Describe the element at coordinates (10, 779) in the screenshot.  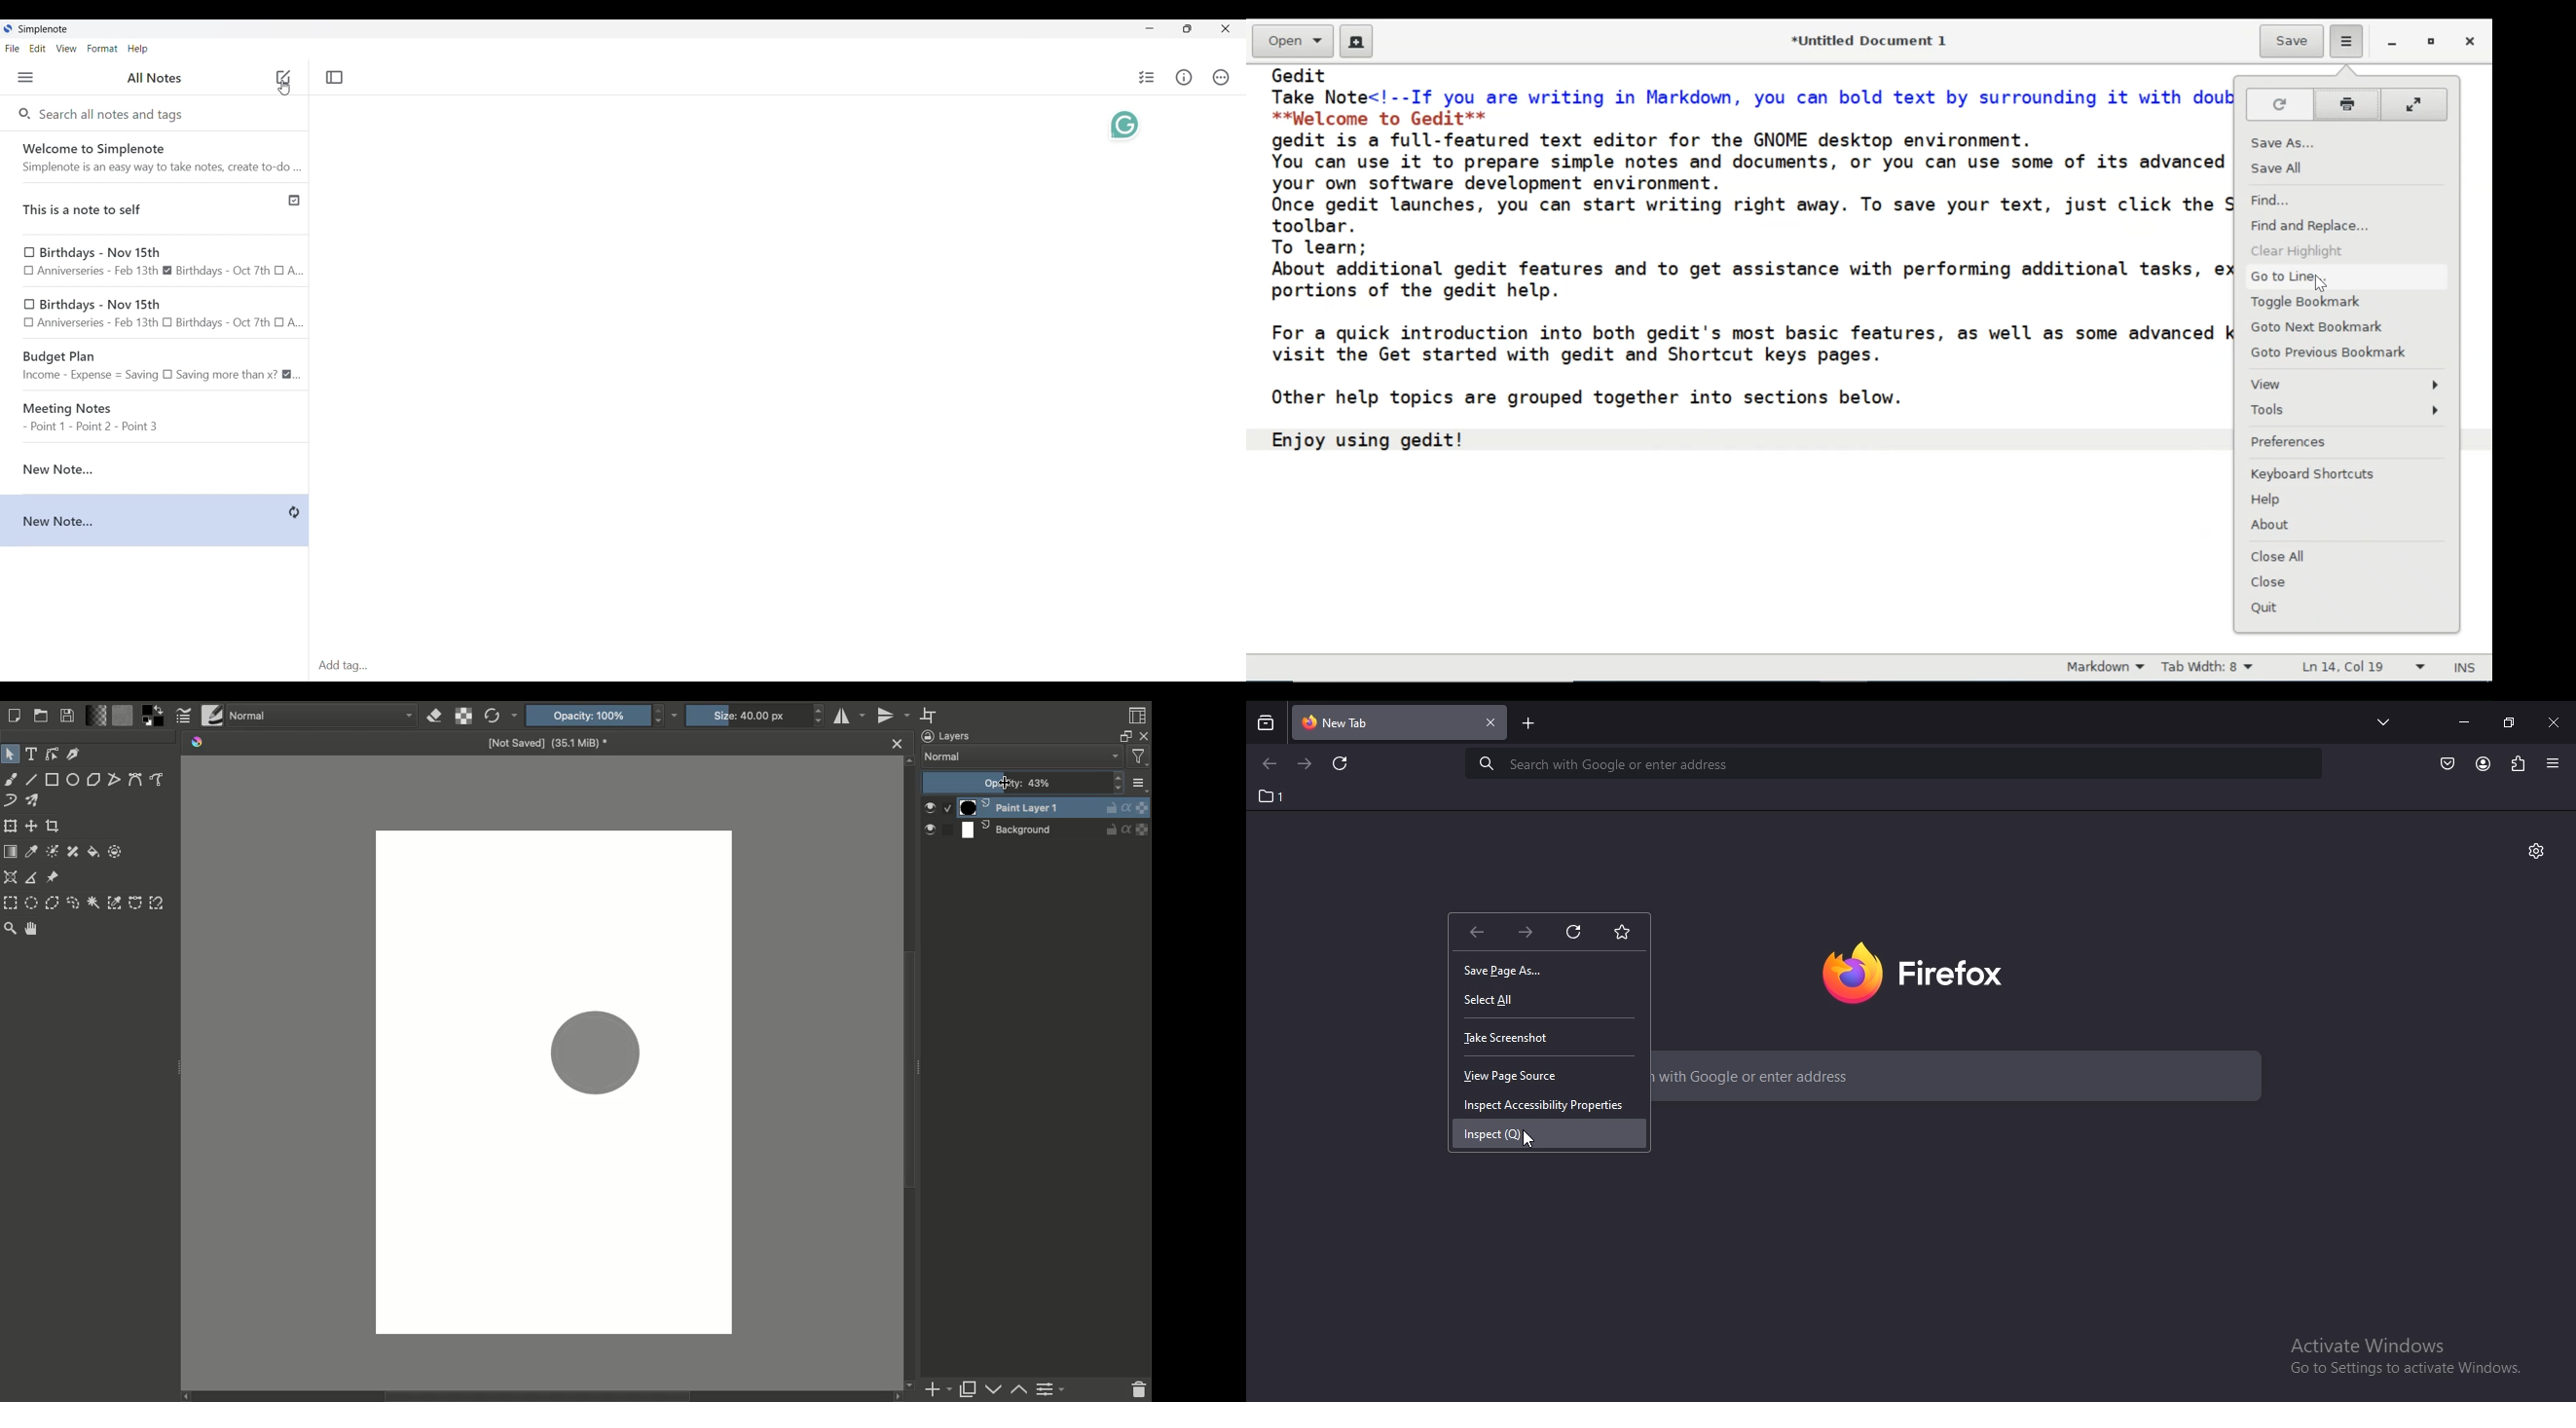
I see `Freehand brush tool` at that location.